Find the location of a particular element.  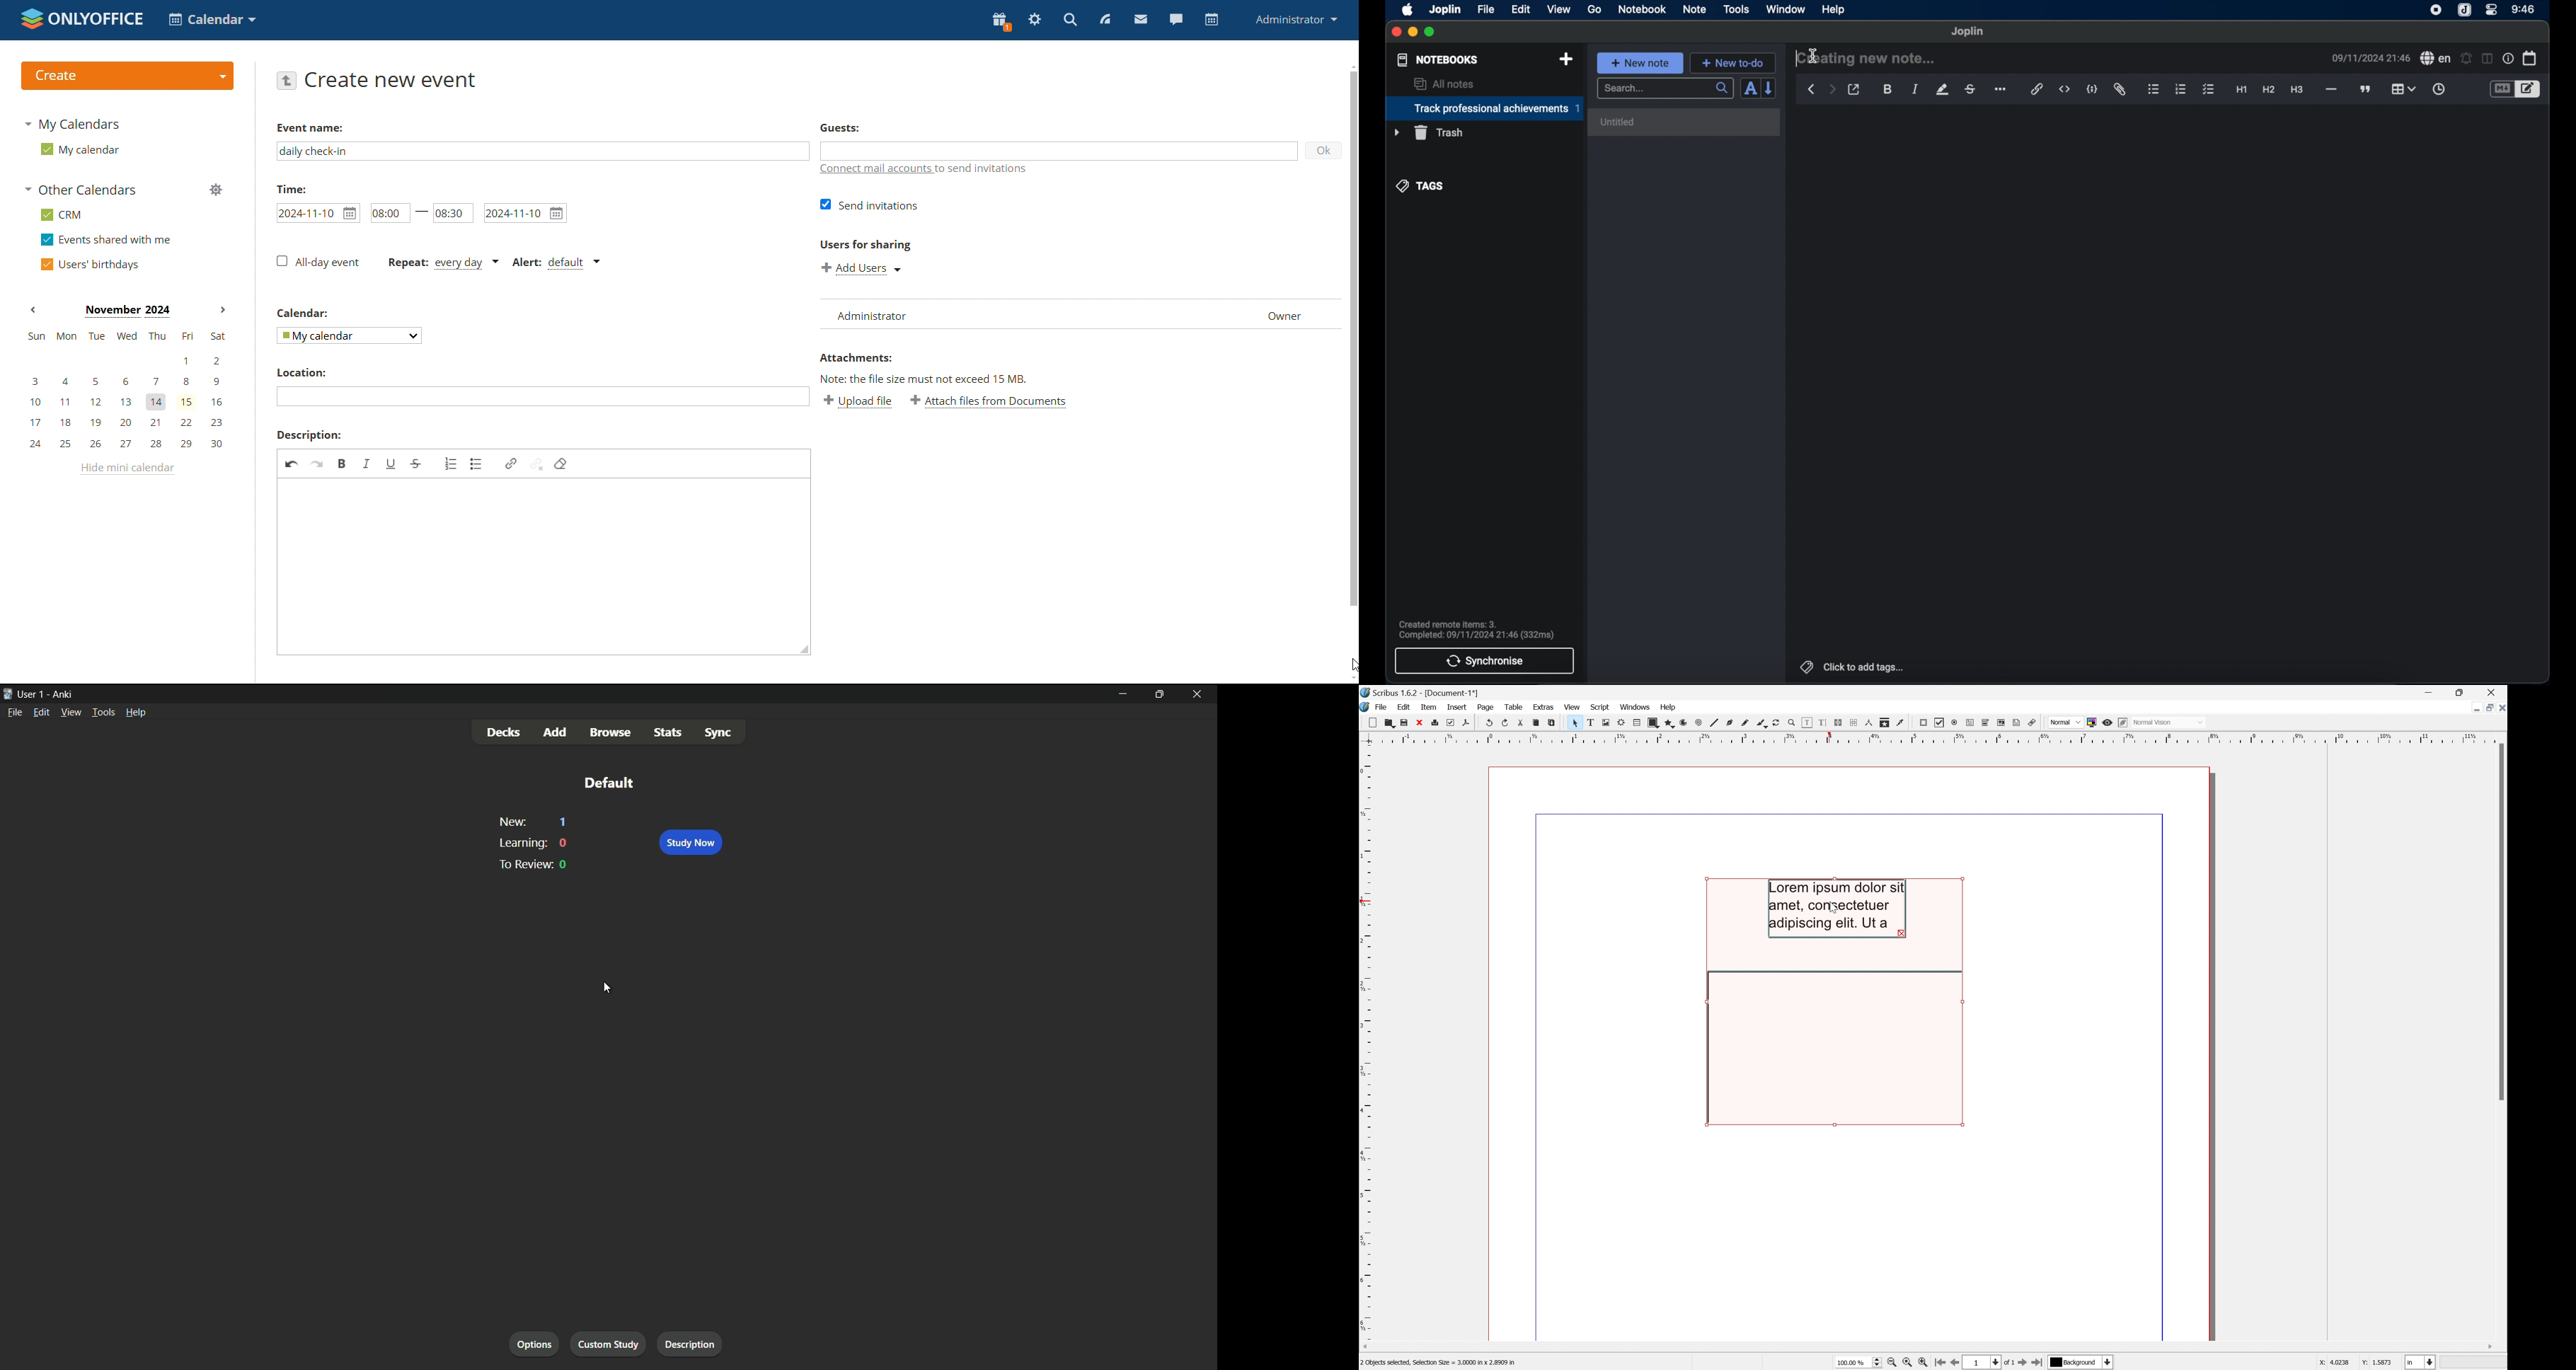

description: is located at coordinates (309, 434).